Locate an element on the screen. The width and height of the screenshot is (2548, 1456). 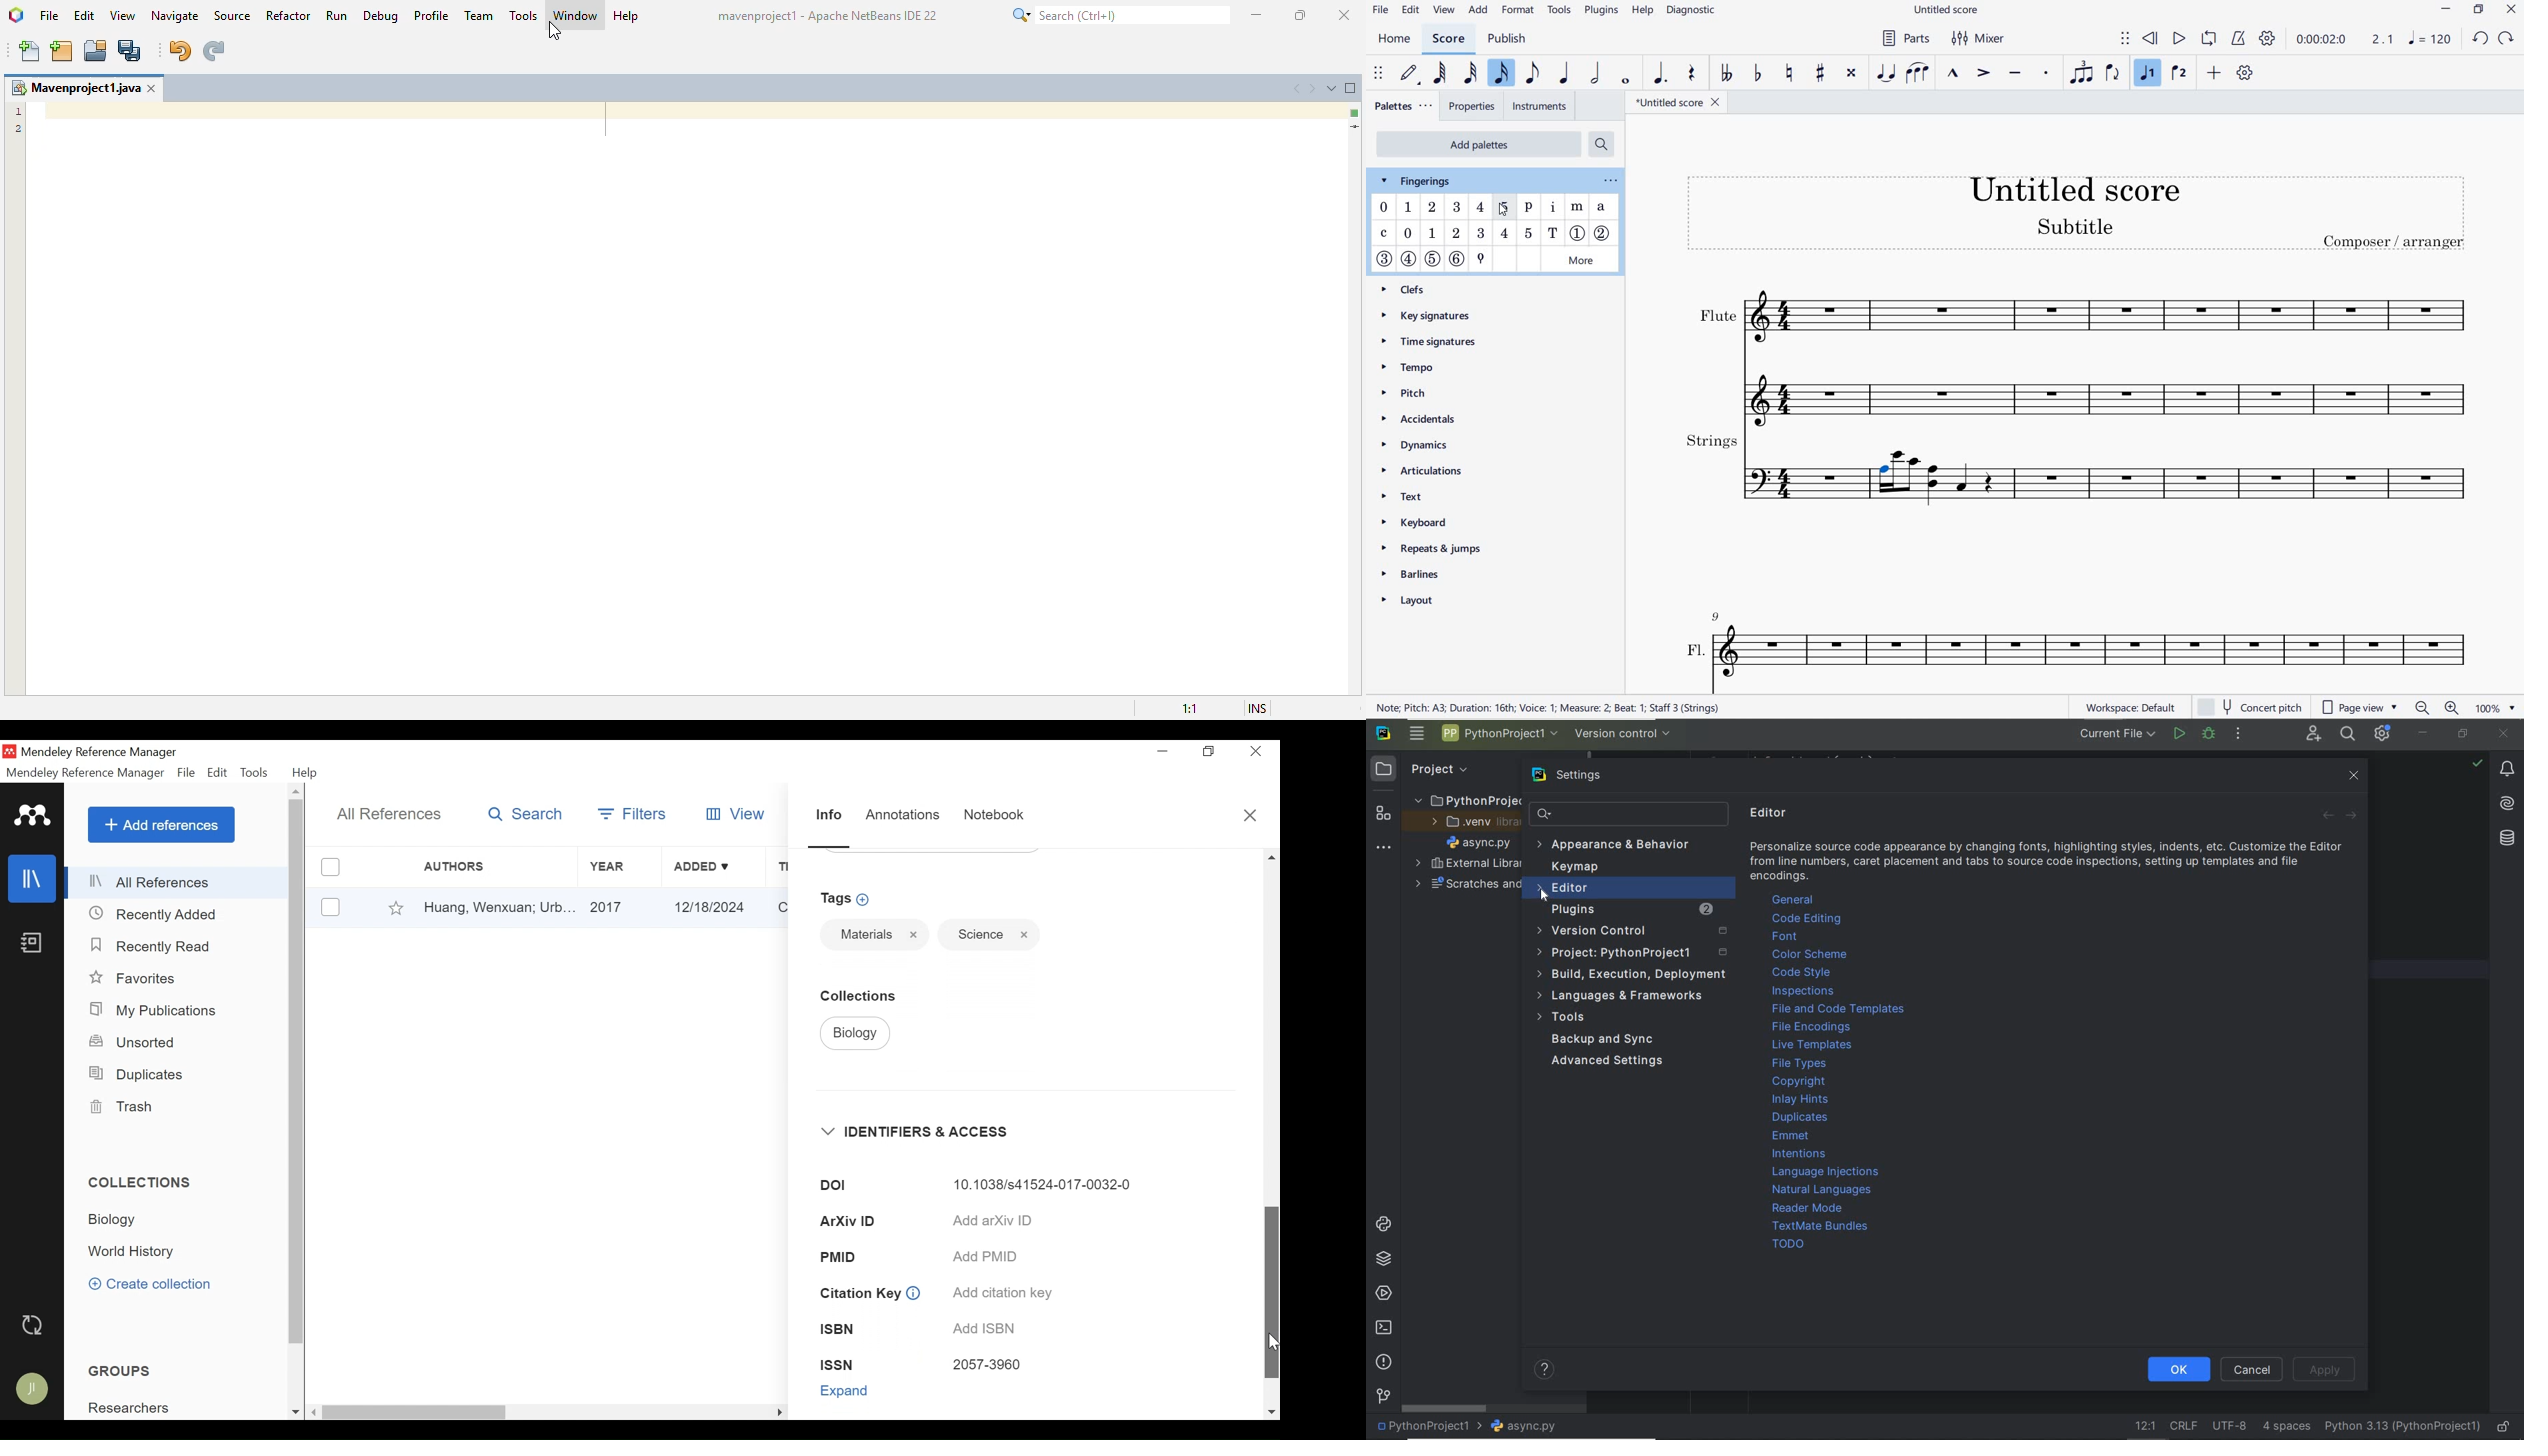
Favorites is located at coordinates (137, 979).